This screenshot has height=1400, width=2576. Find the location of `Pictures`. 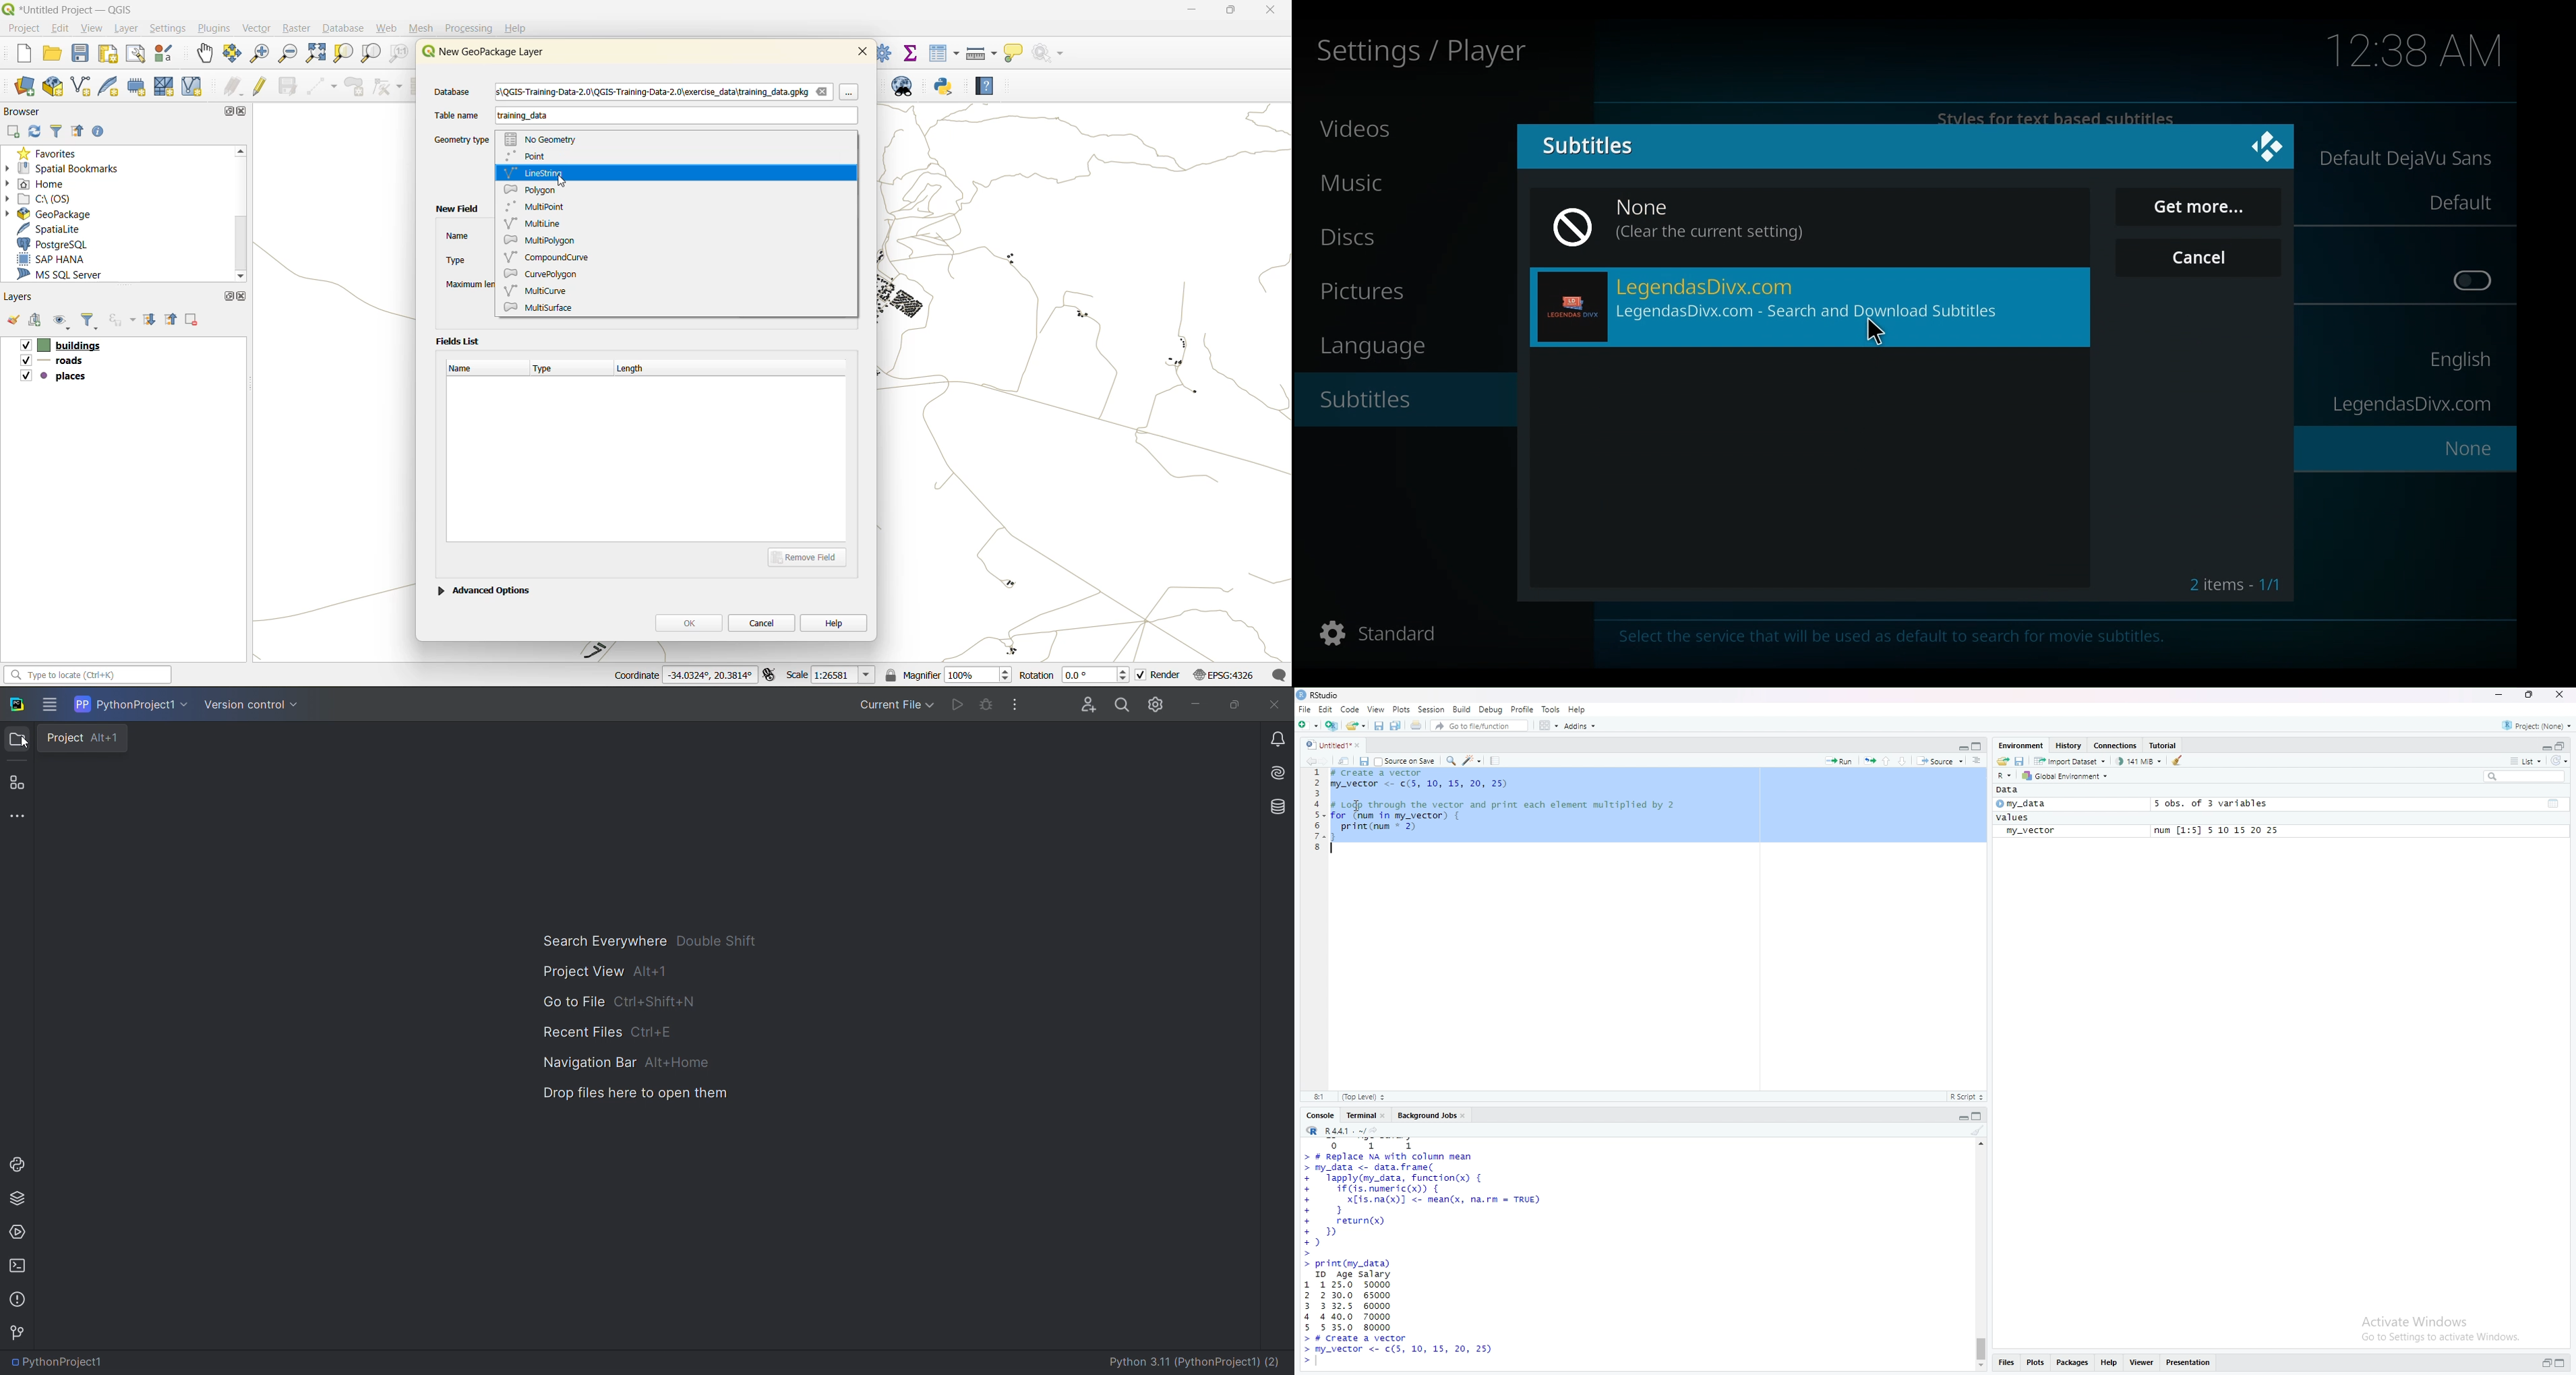

Pictures is located at coordinates (1368, 293).